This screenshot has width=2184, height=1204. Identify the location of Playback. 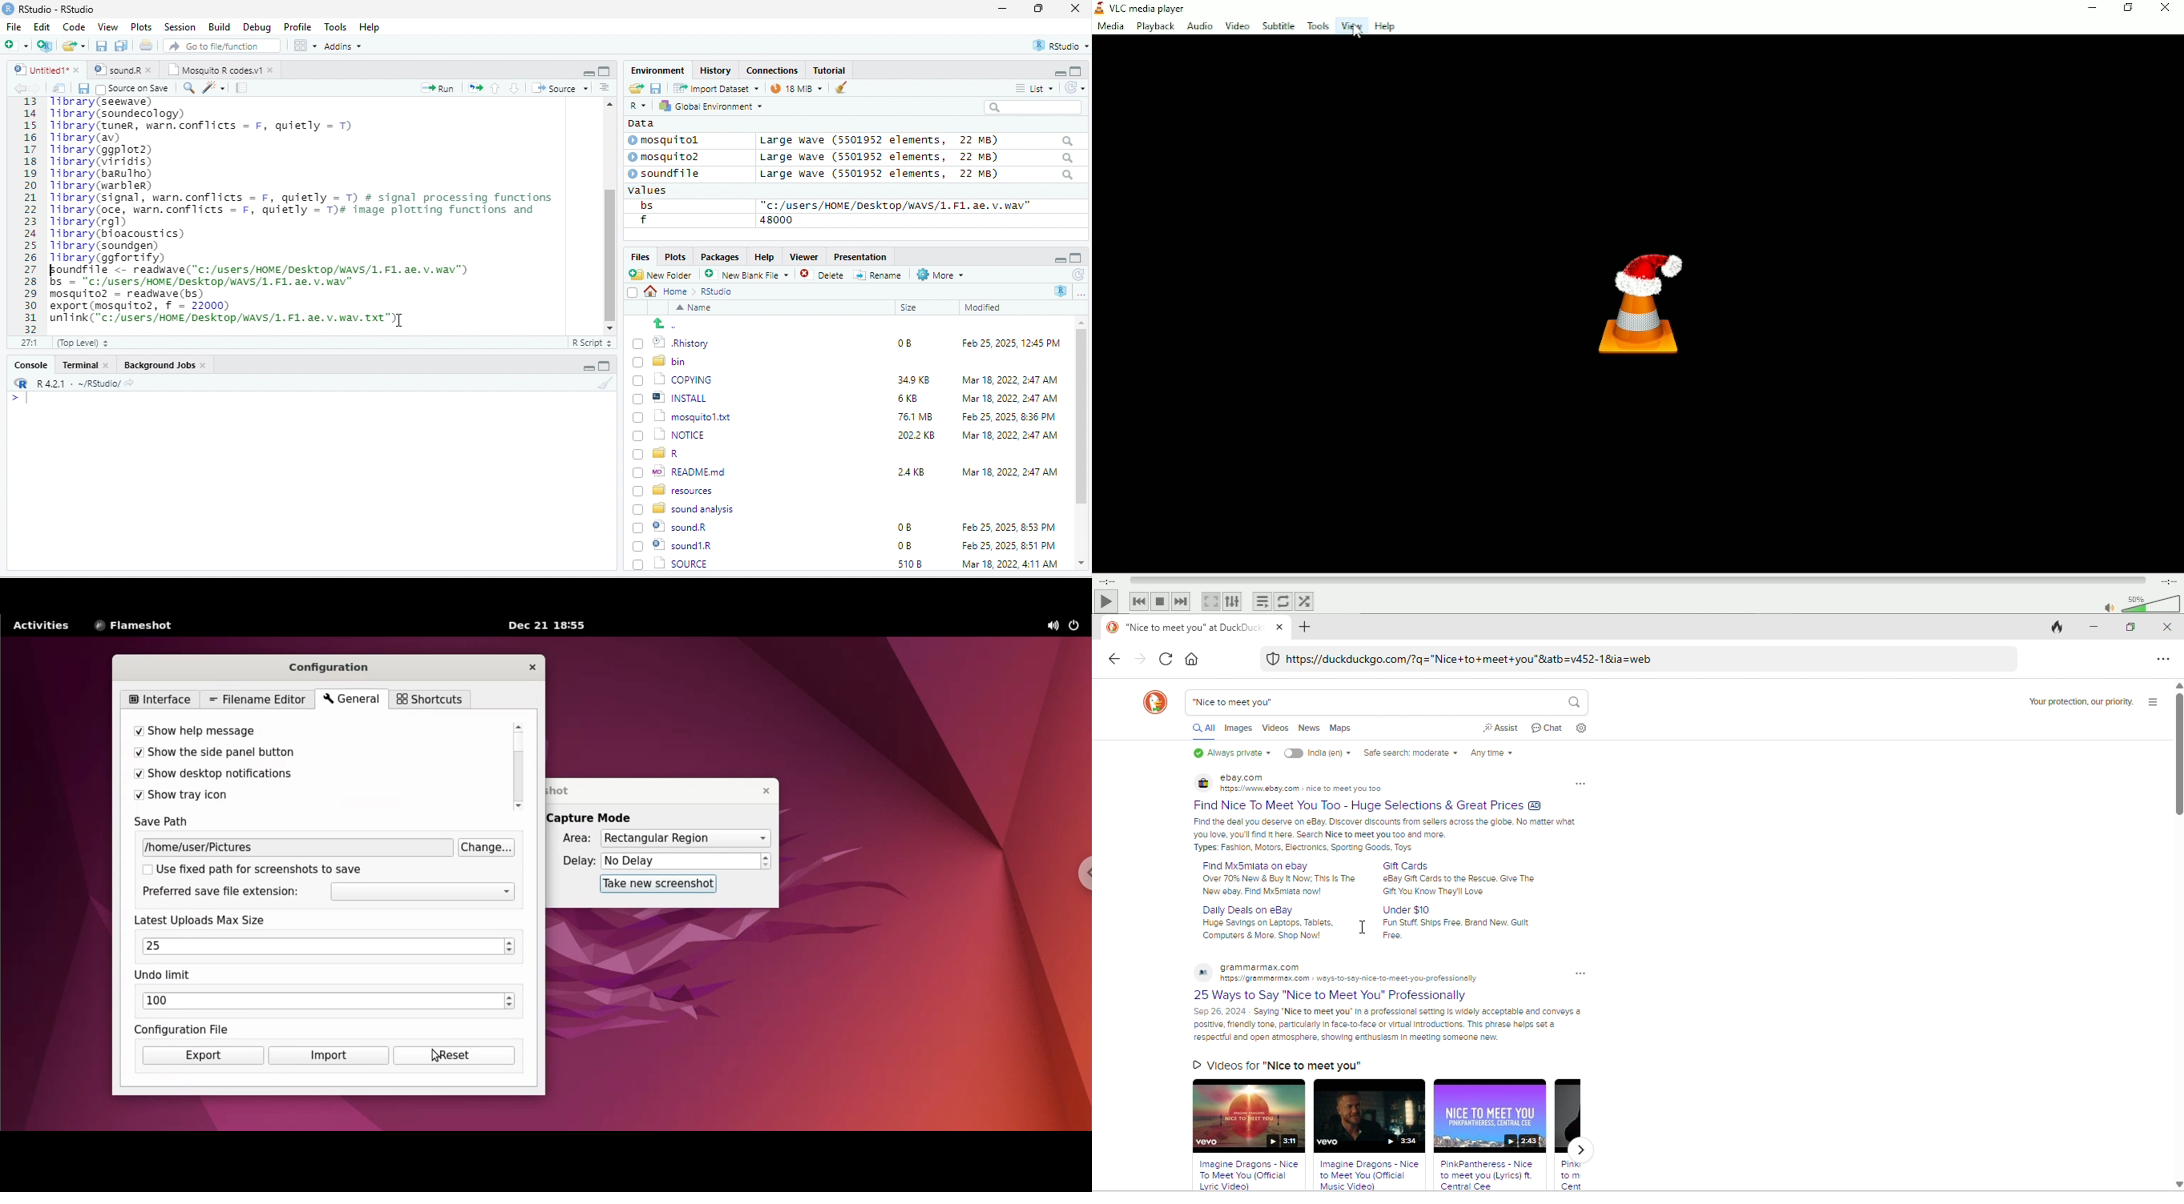
(1155, 27).